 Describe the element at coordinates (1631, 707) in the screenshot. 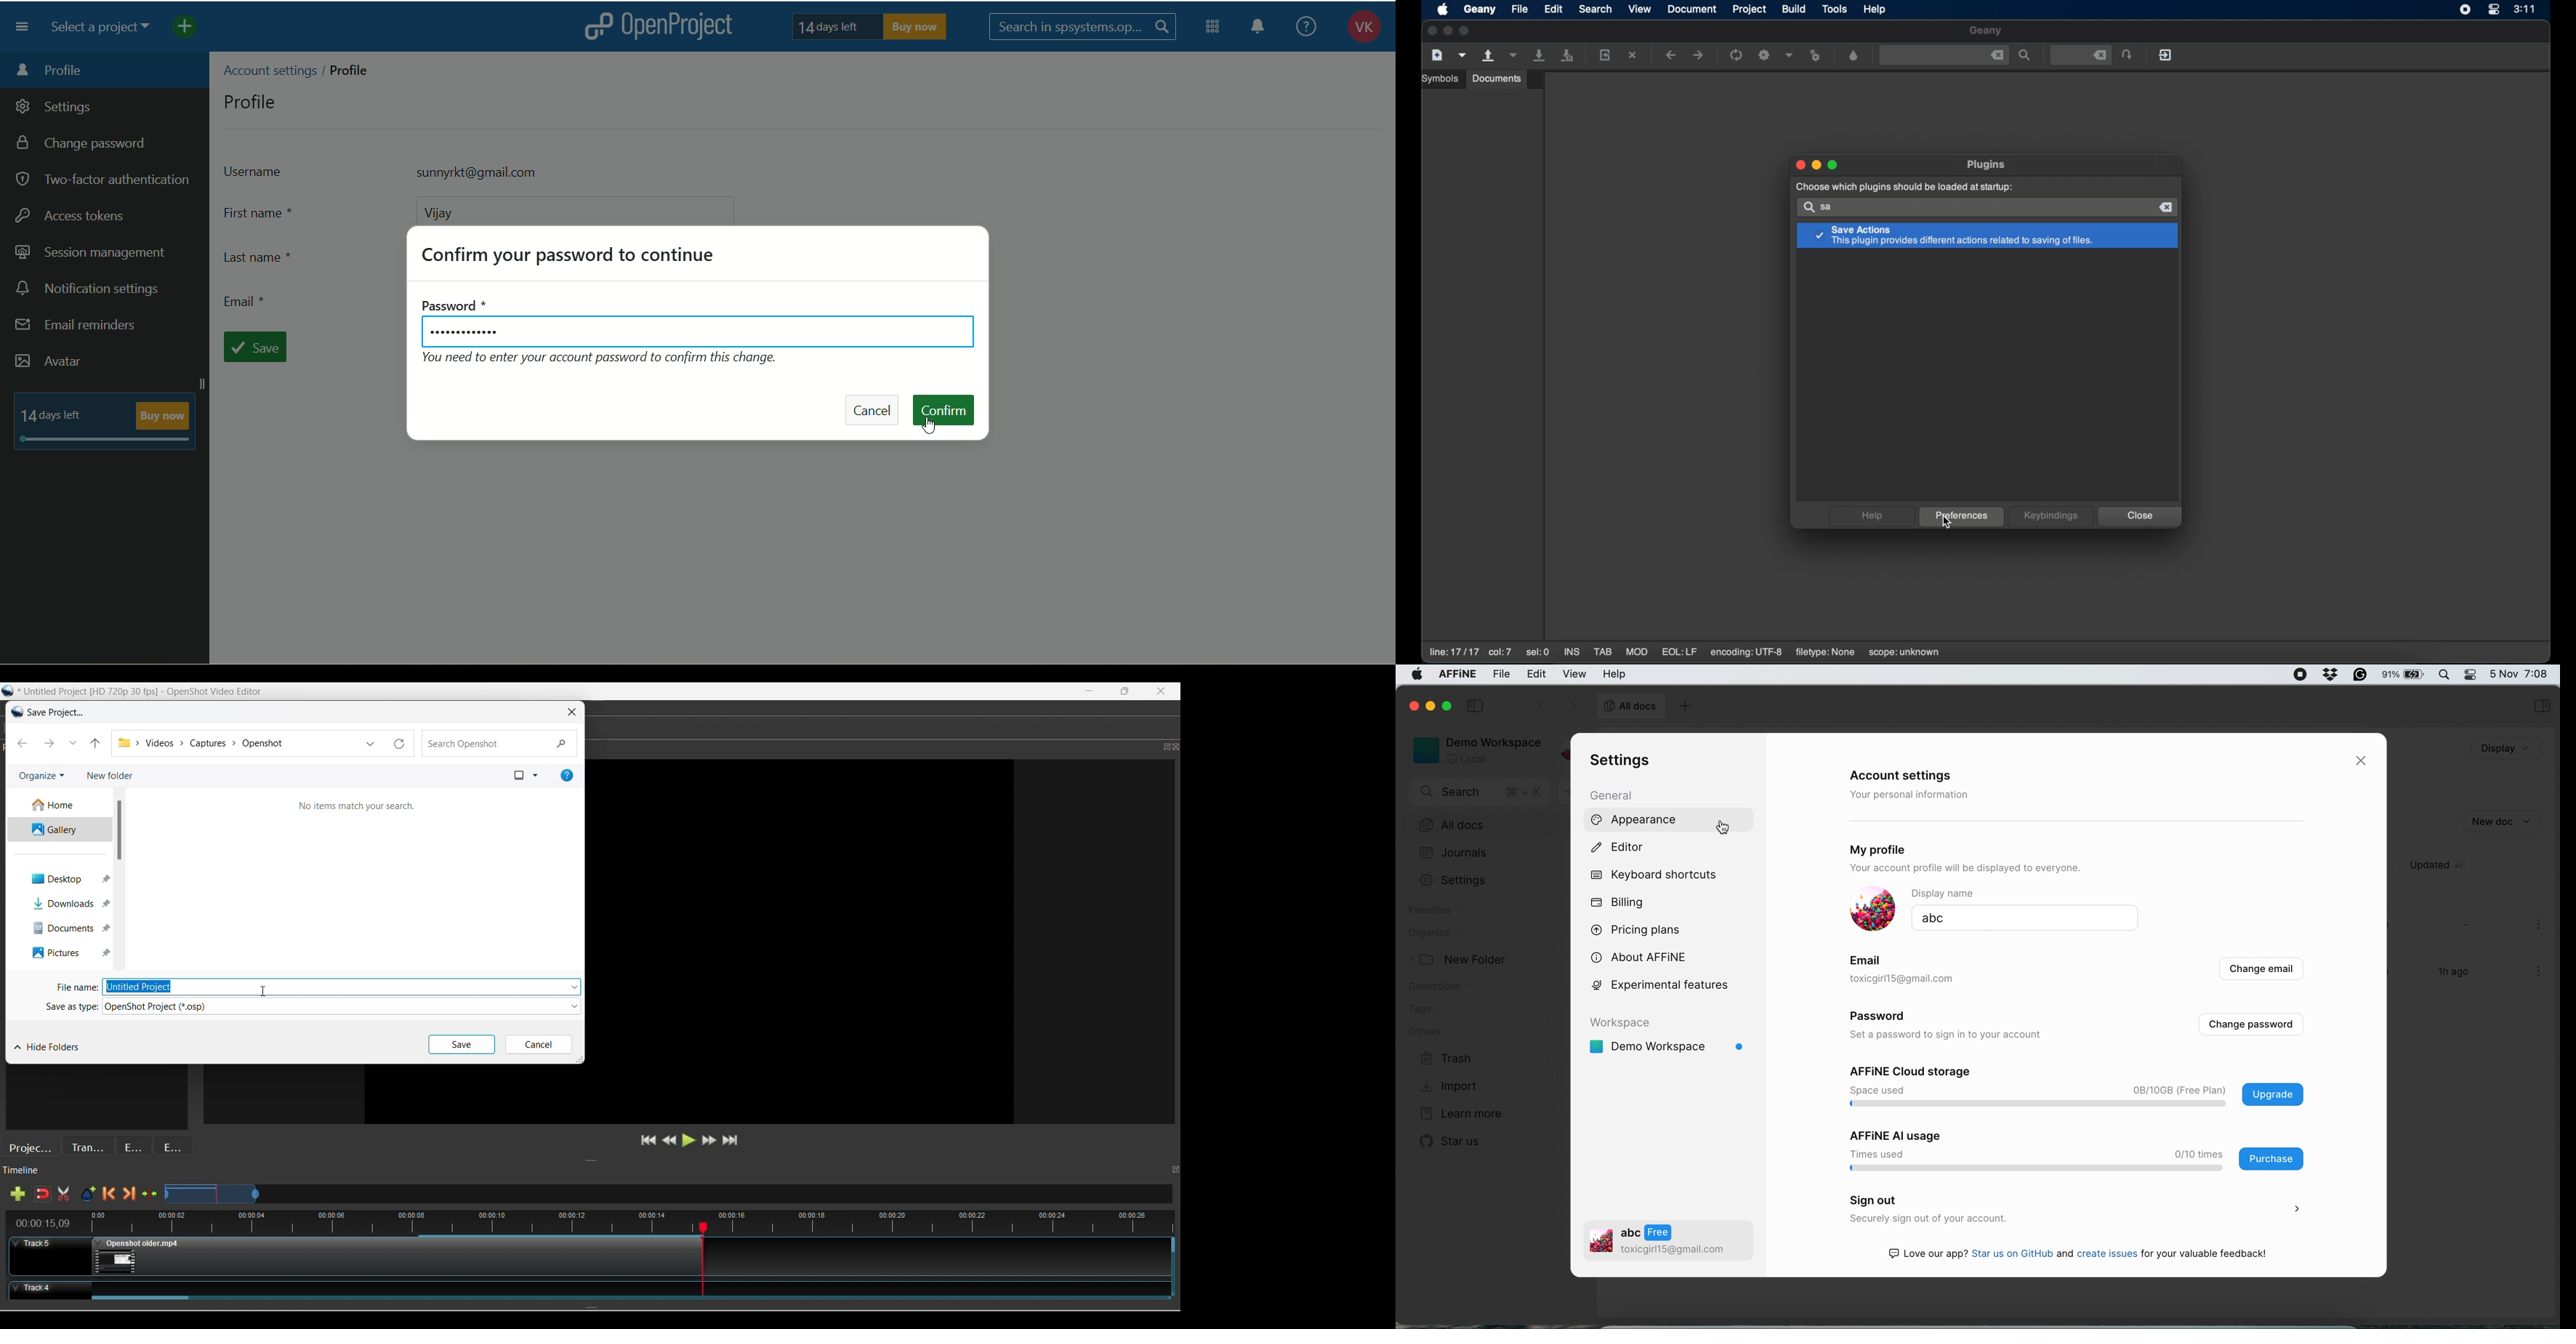

I see `all docs` at that location.